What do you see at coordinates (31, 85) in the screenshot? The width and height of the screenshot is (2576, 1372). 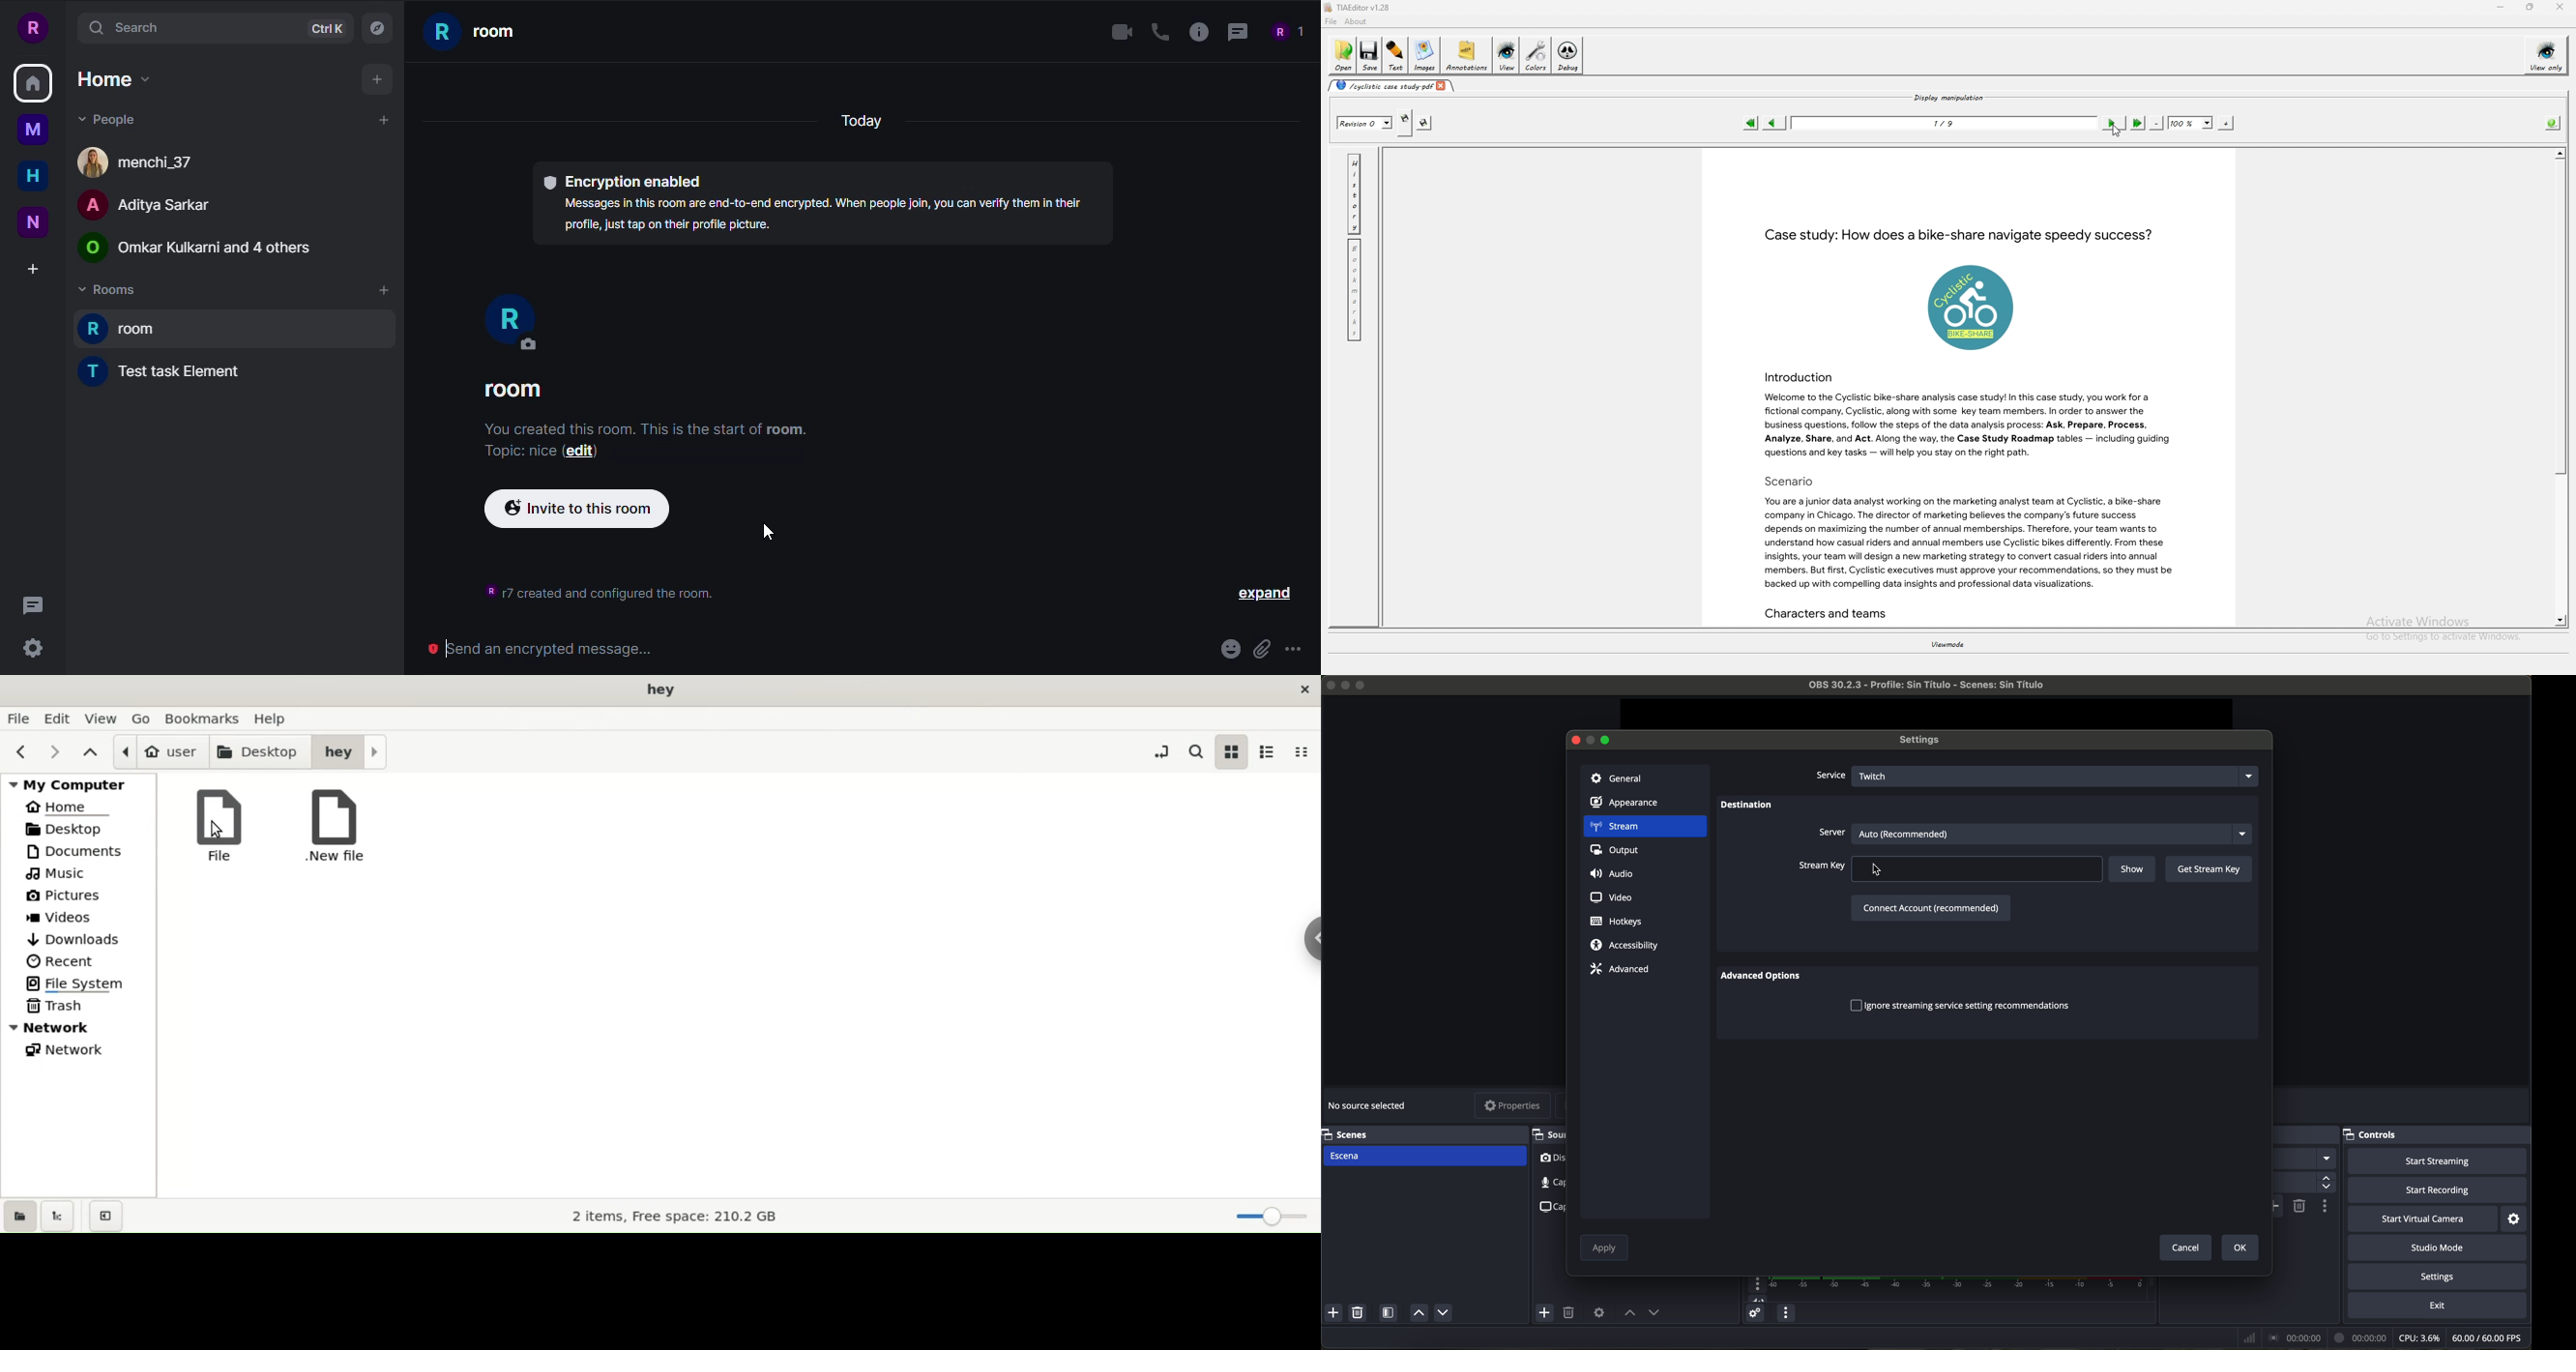 I see `home` at bounding box center [31, 85].